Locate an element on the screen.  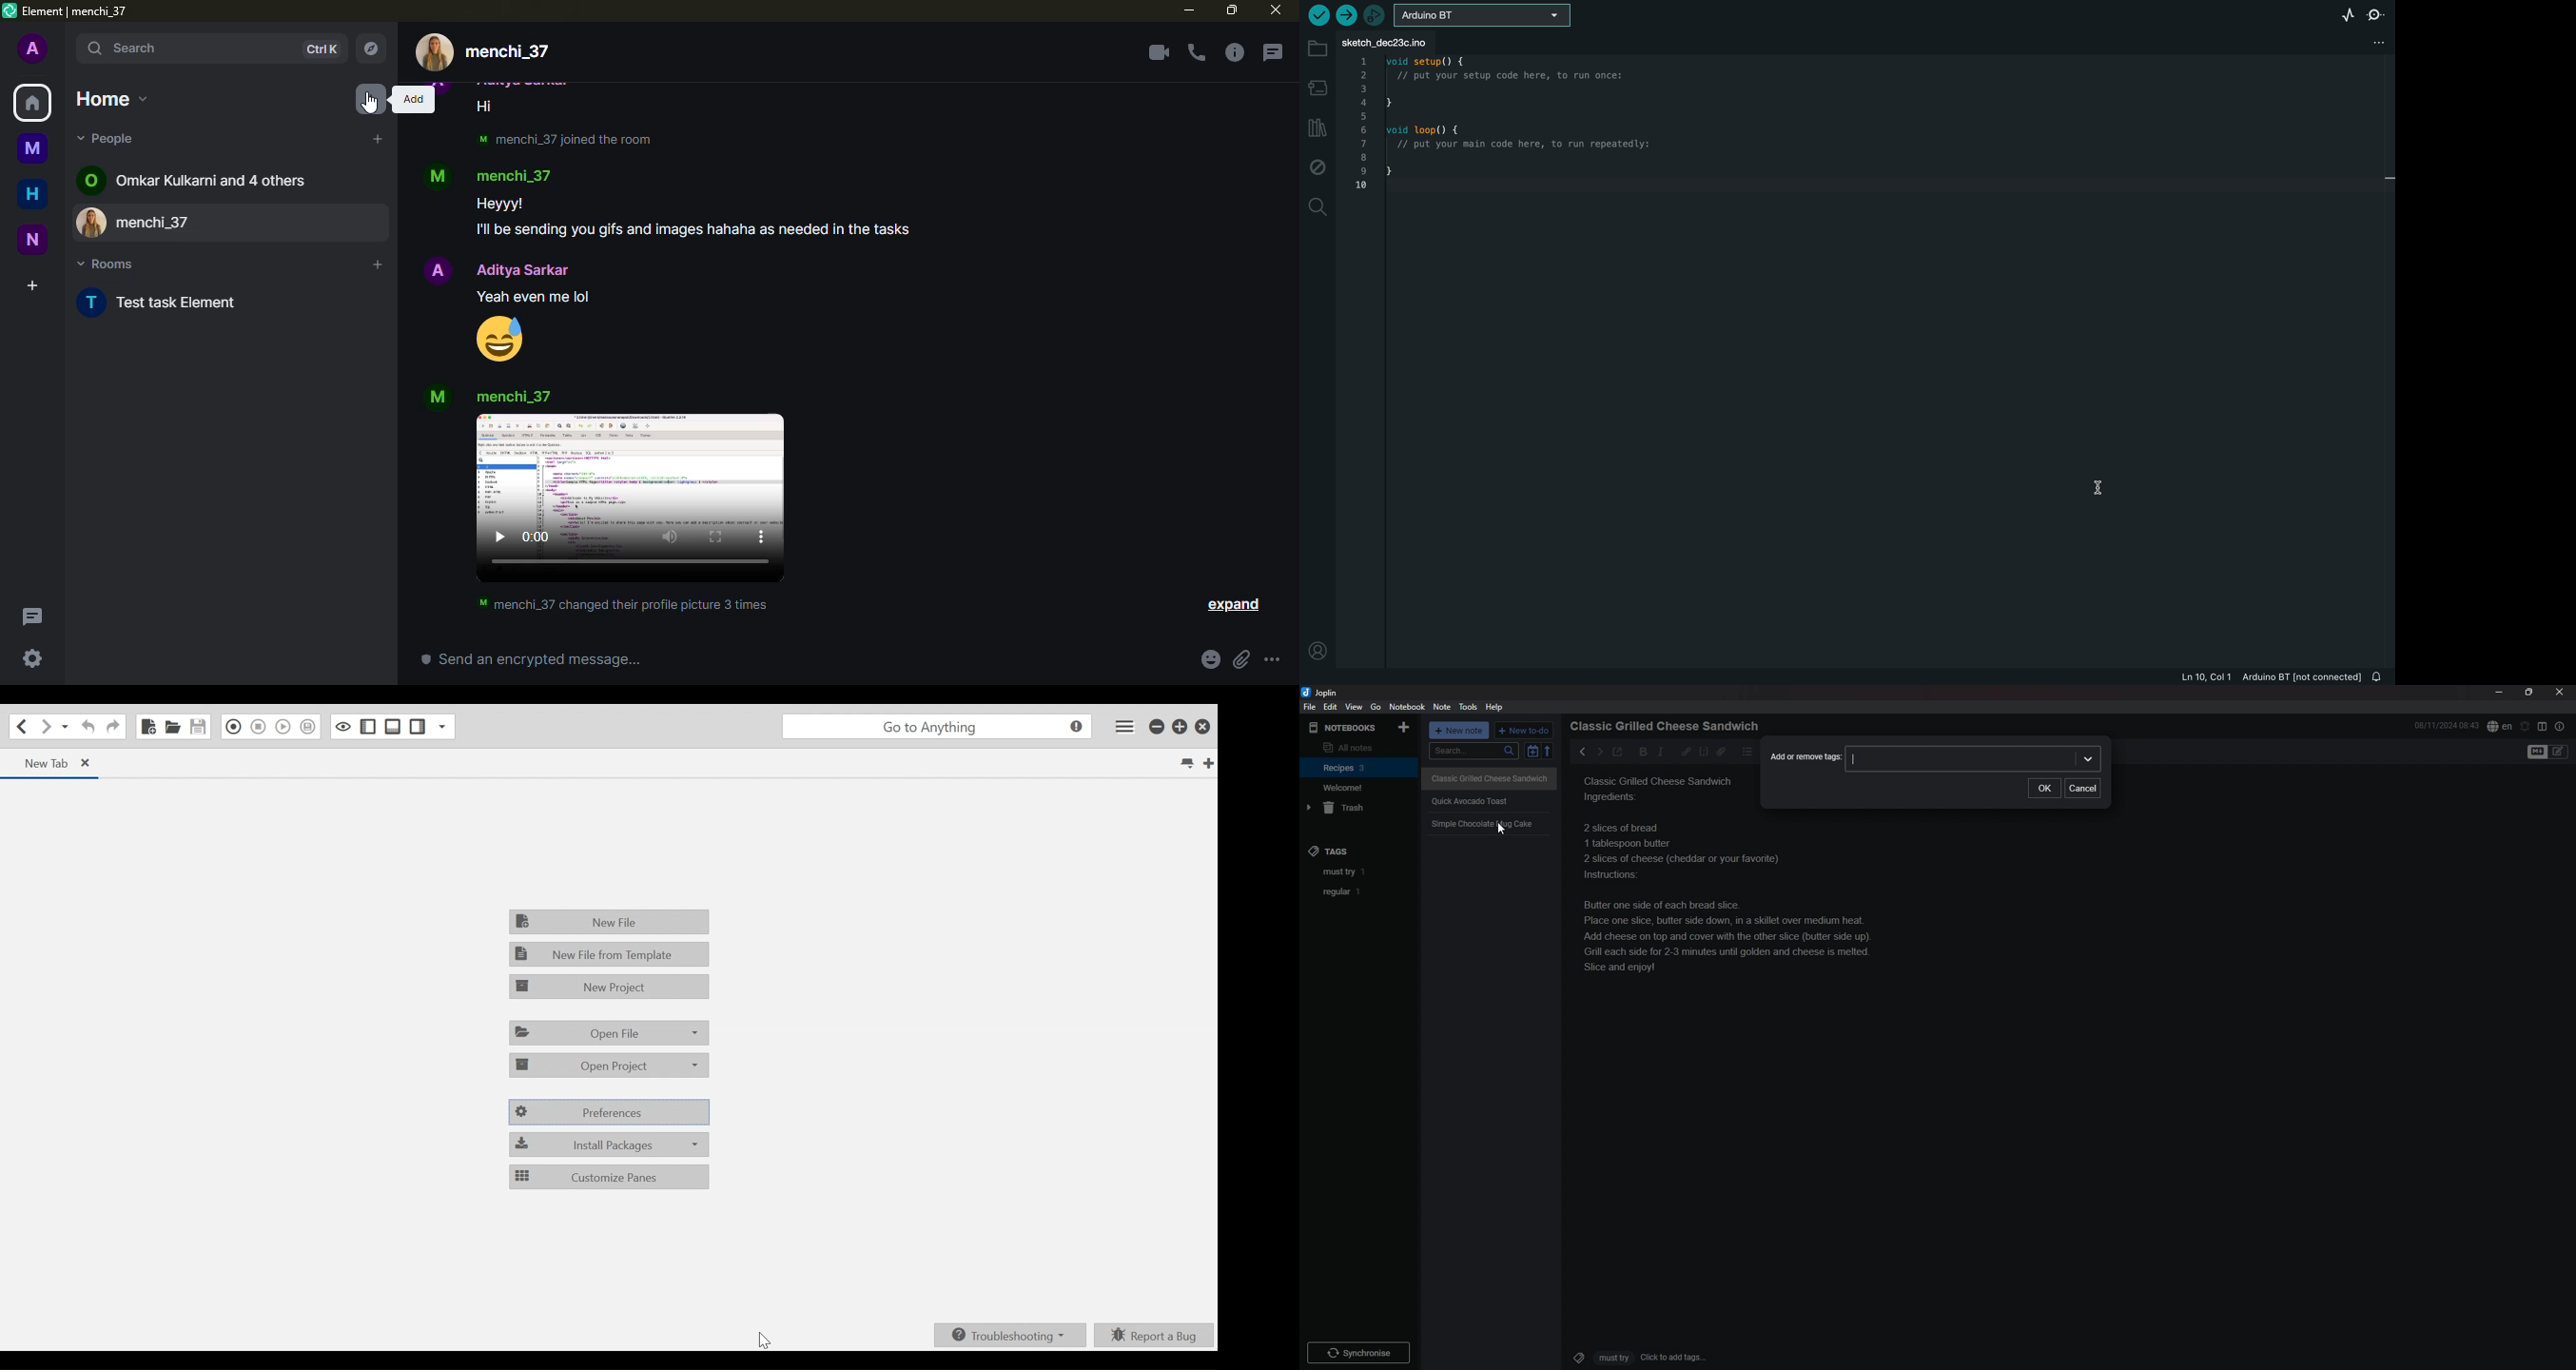
Profile initial is located at coordinates (92, 303).